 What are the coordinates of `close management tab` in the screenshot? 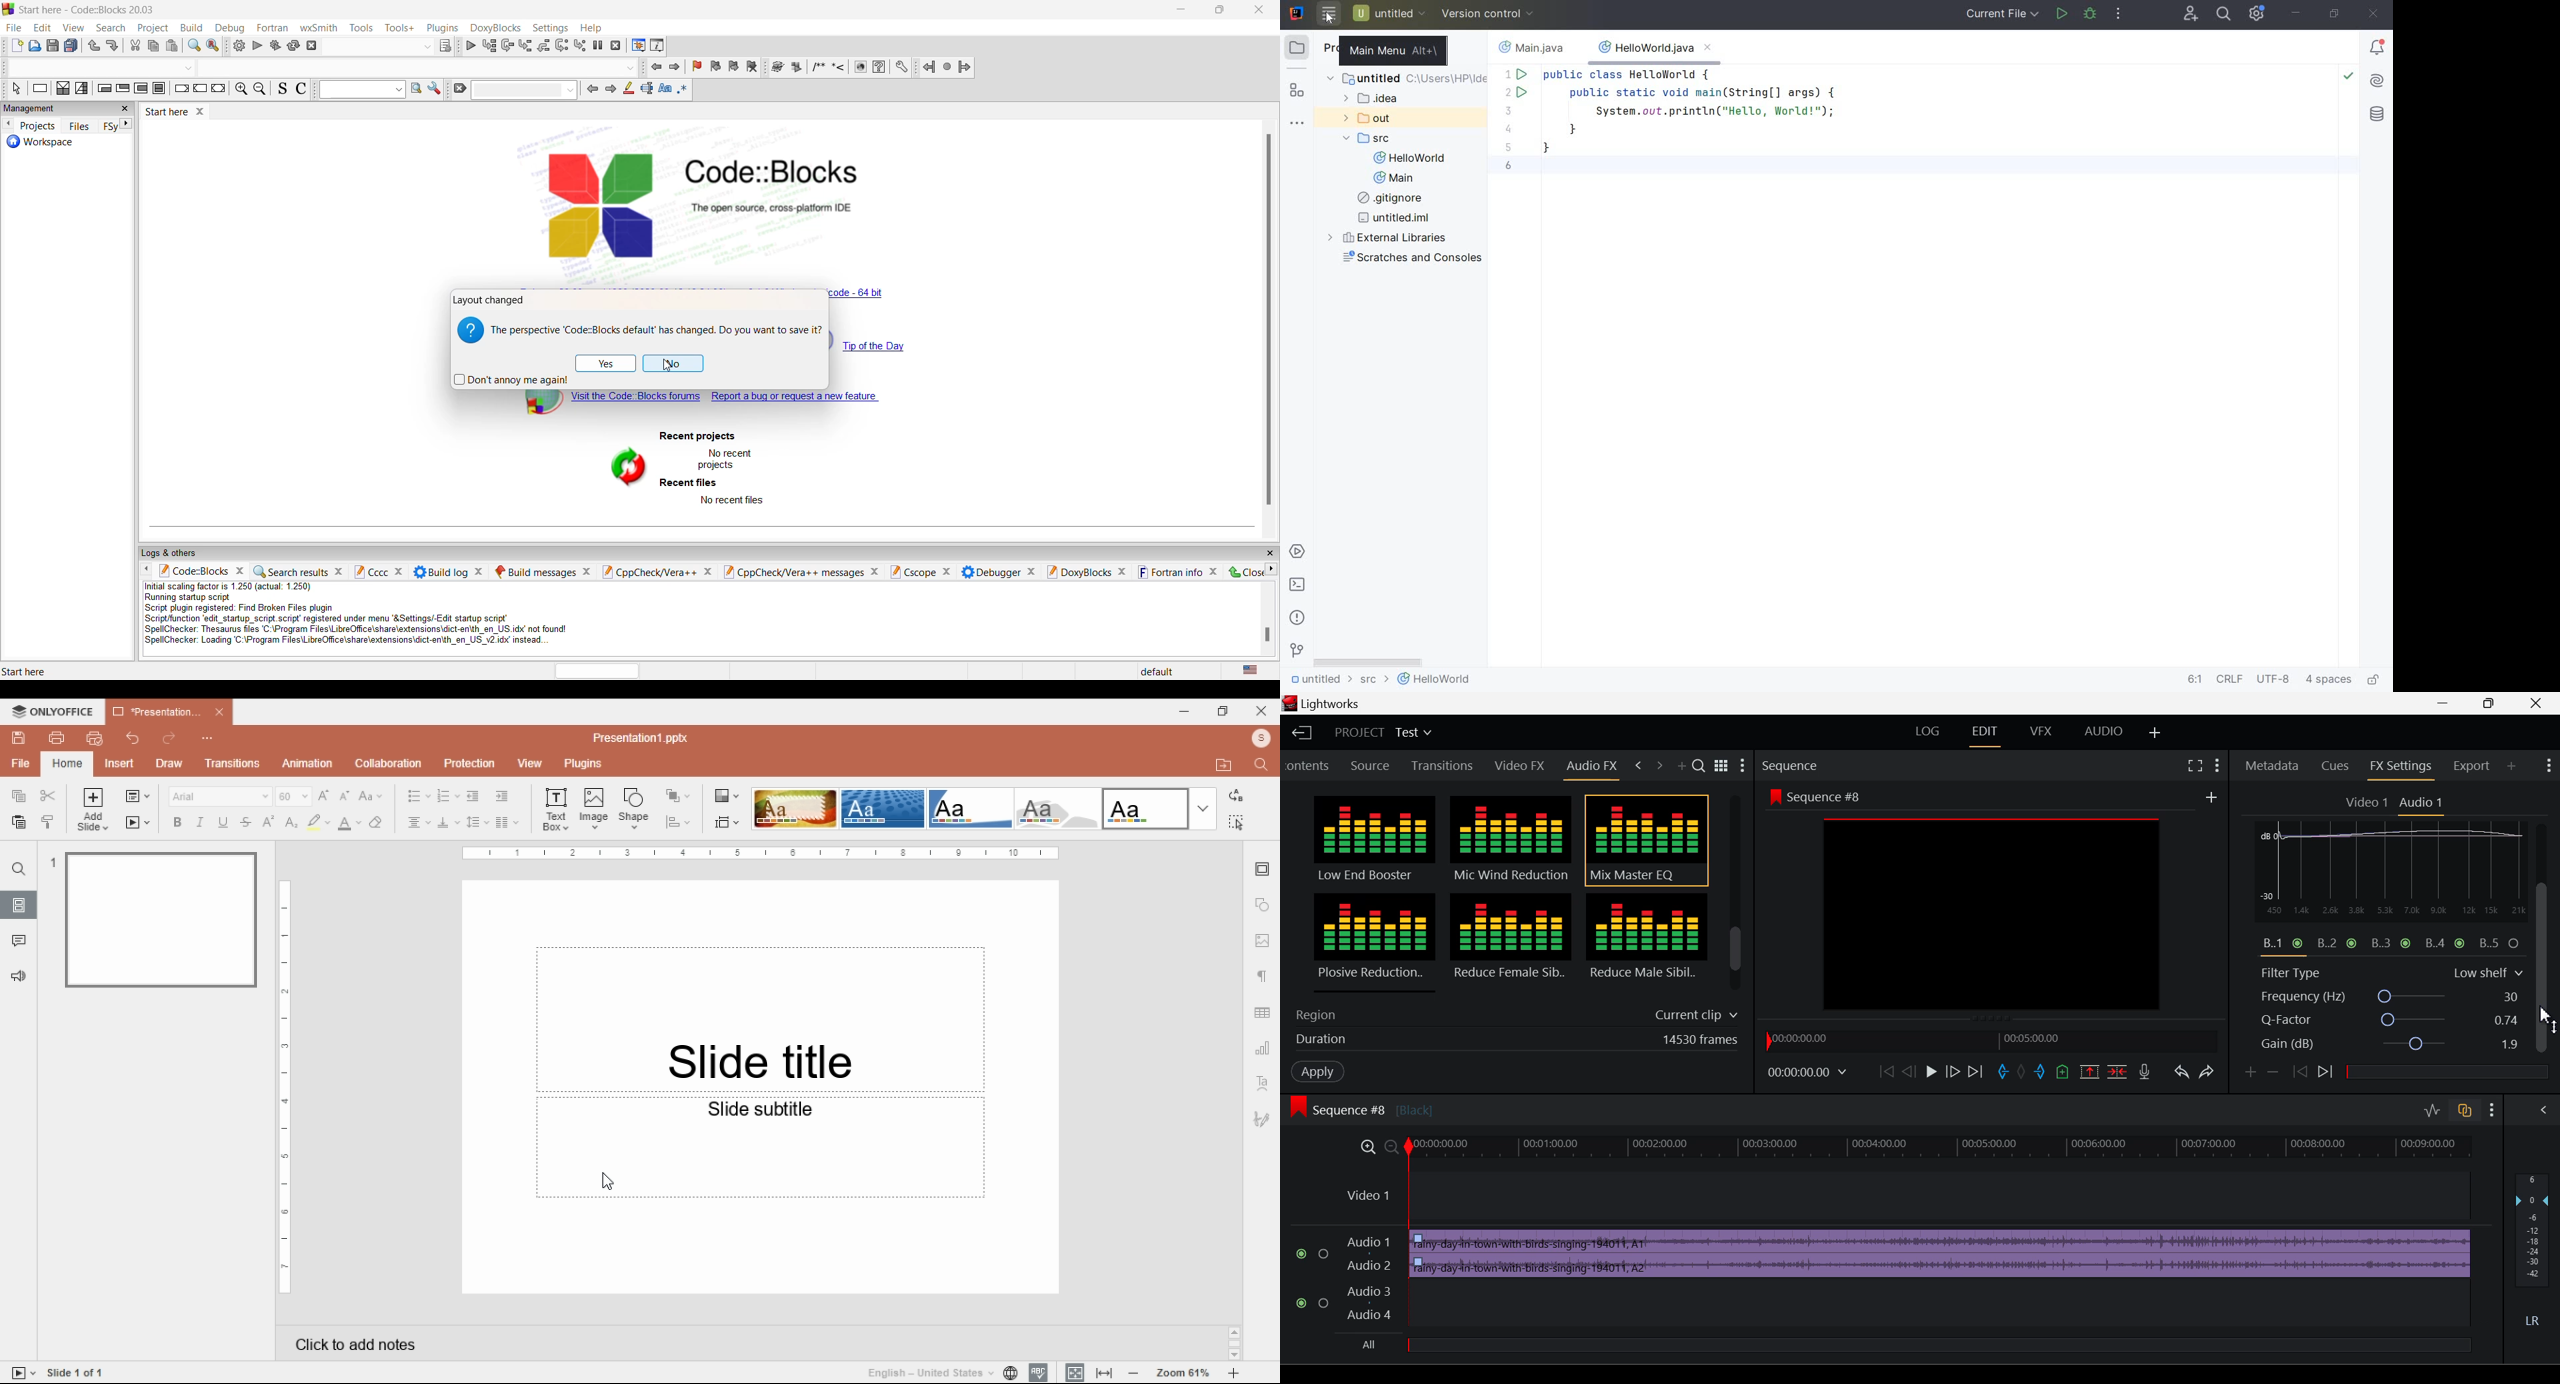 It's located at (123, 109).